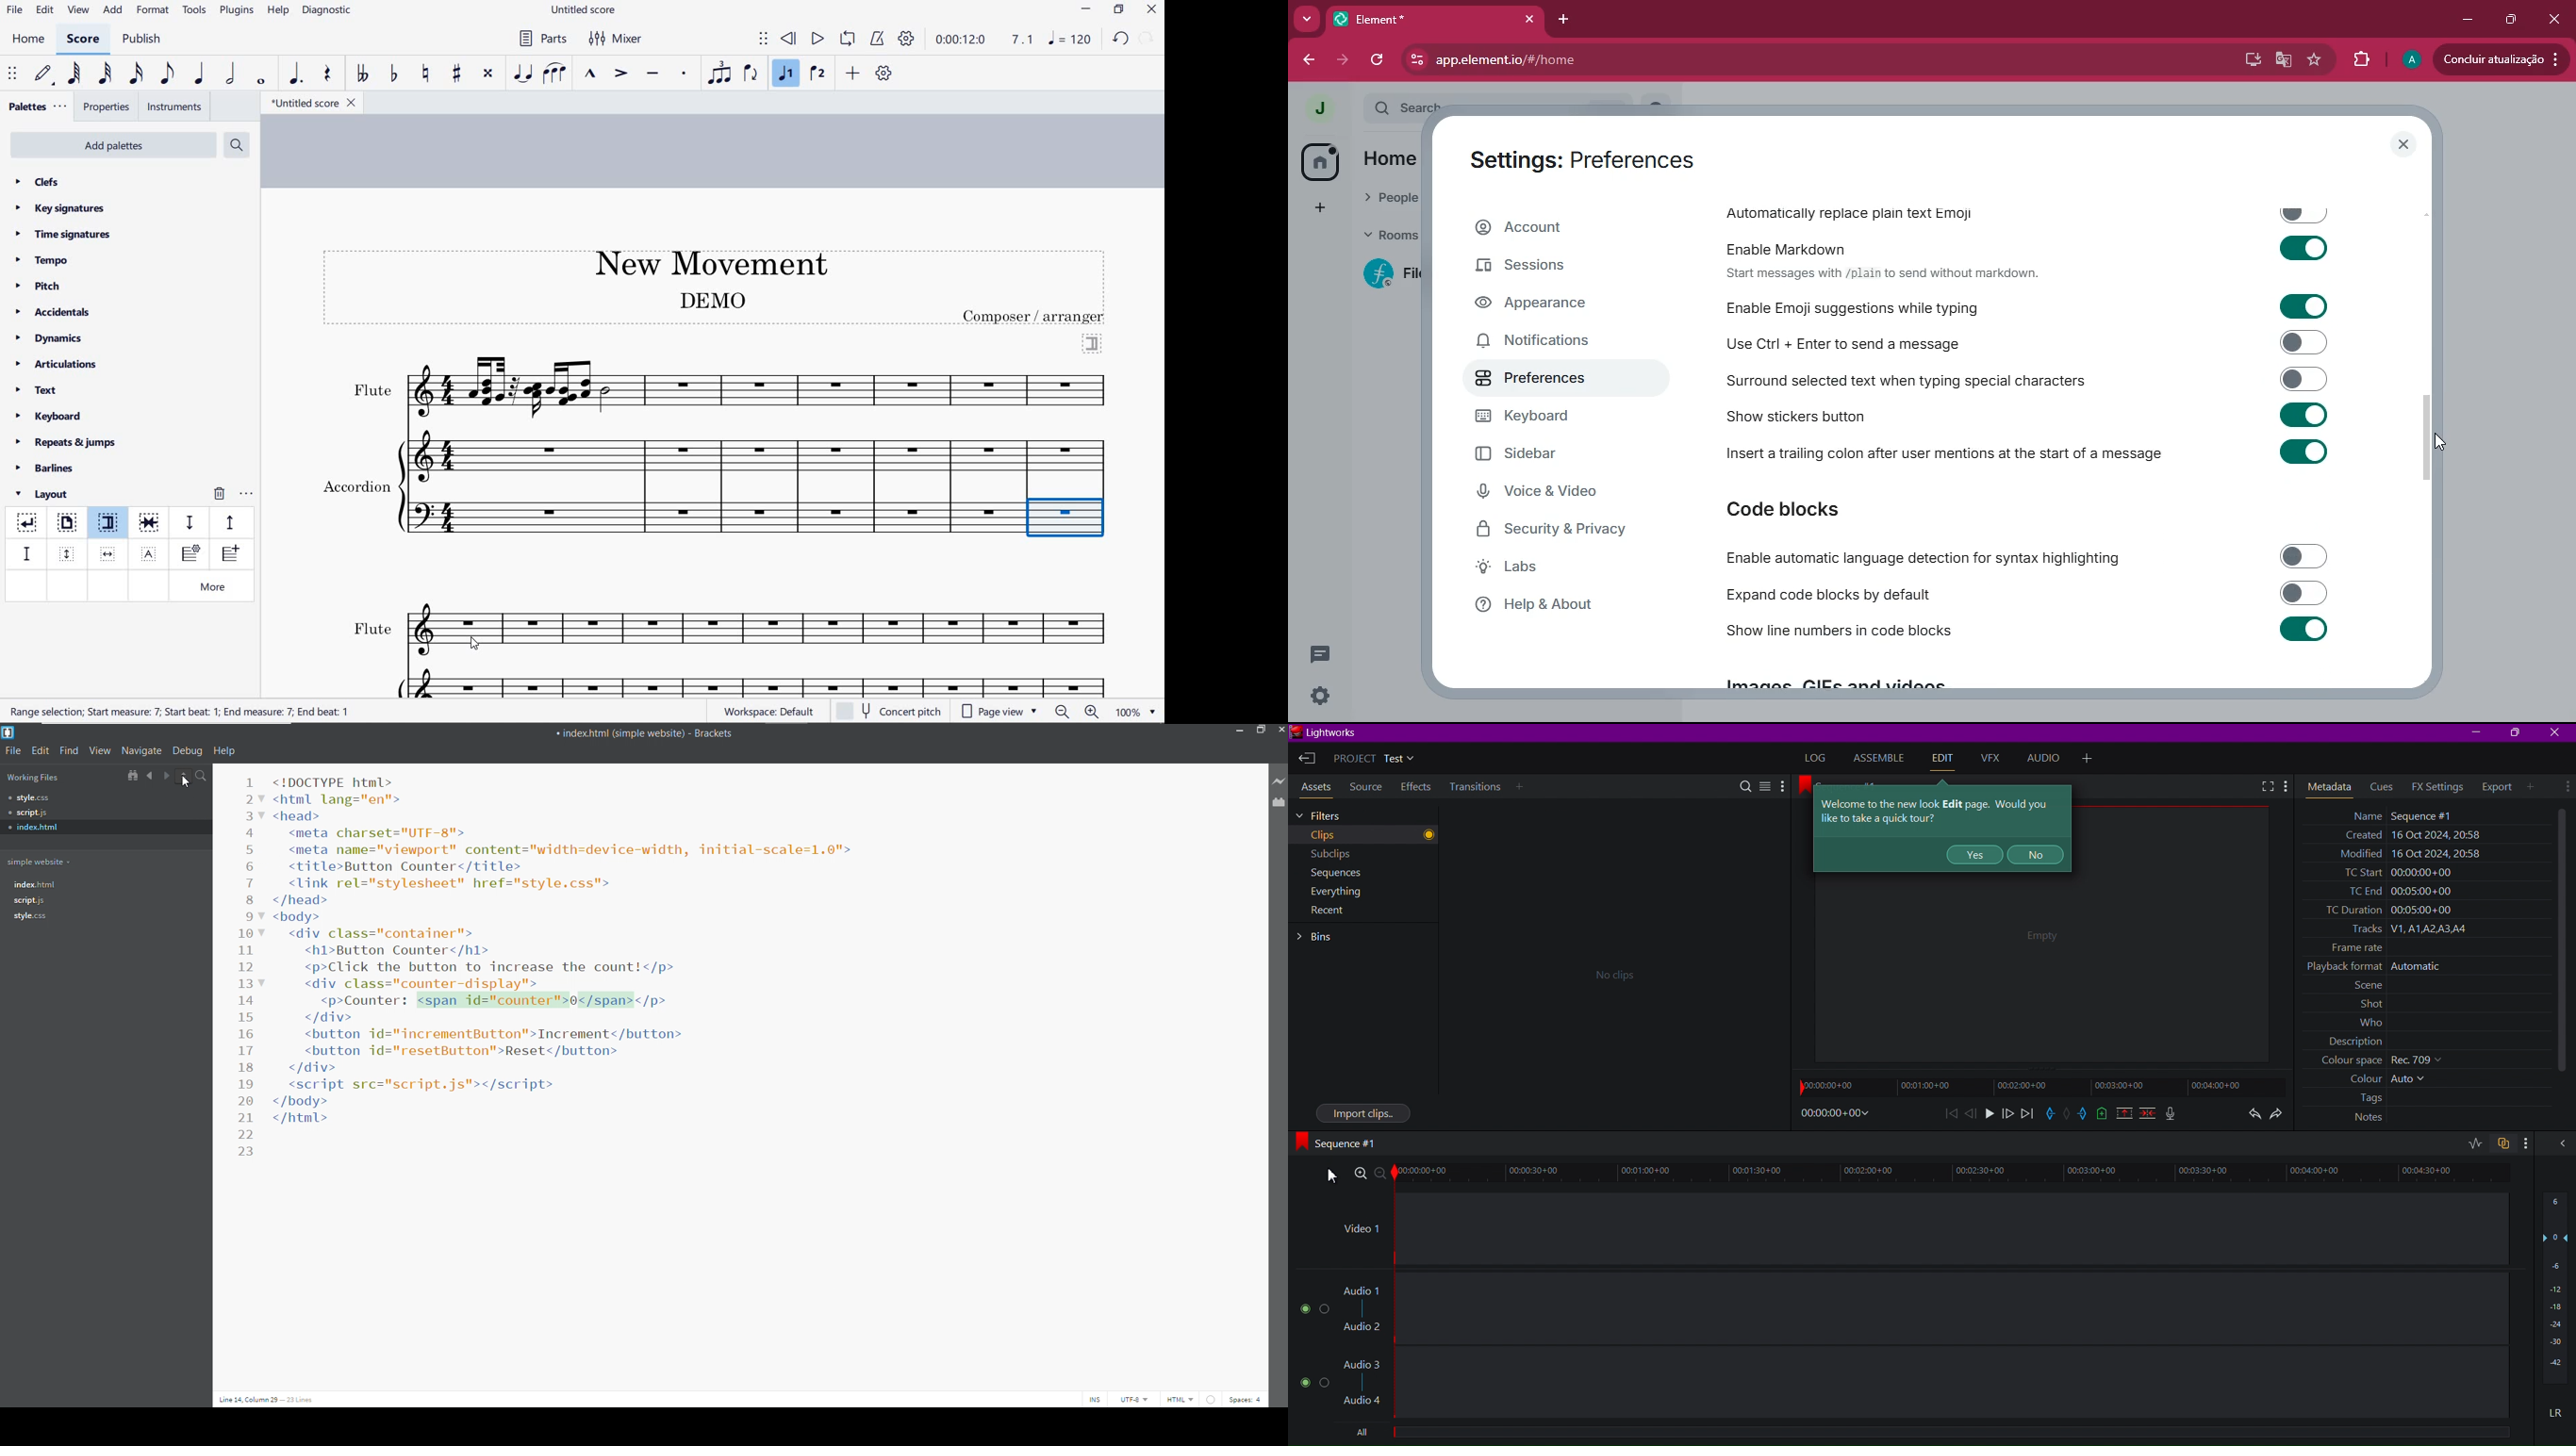 This screenshot has width=2576, height=1456. Describe the element at coordinates (1945, 757) in the screenshot. I see `Edit` at that location.